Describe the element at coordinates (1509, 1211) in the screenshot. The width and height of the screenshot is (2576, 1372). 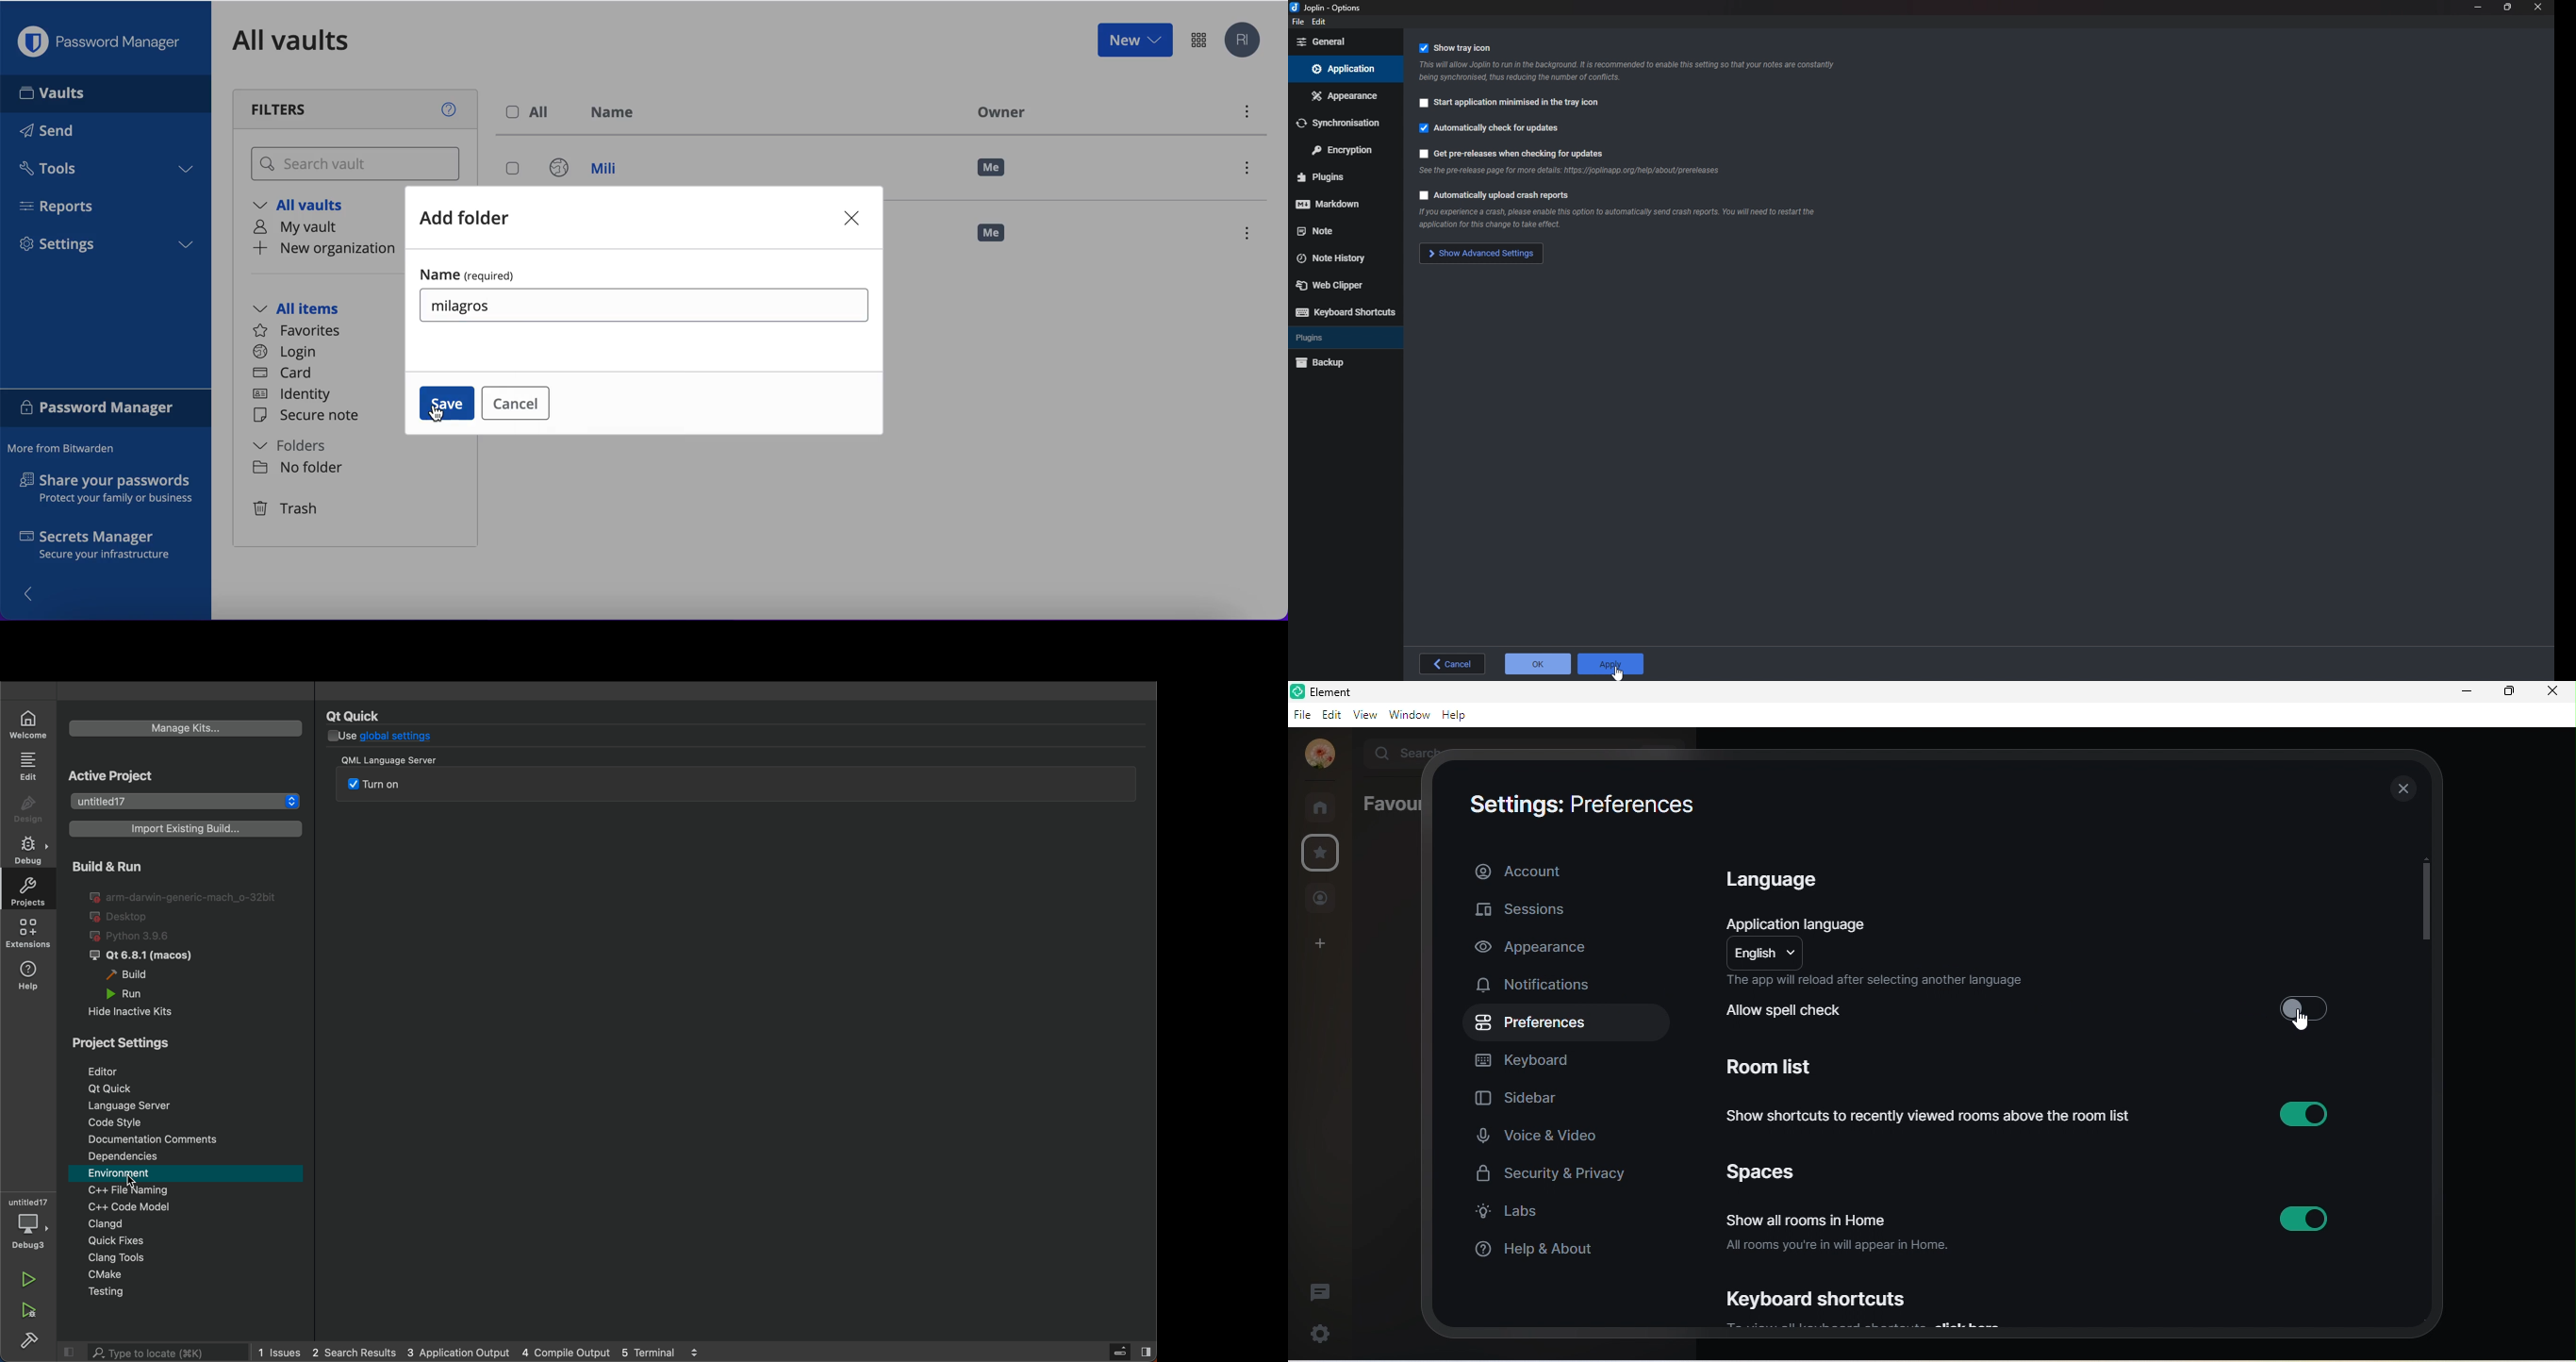
I see `labs` at that location.